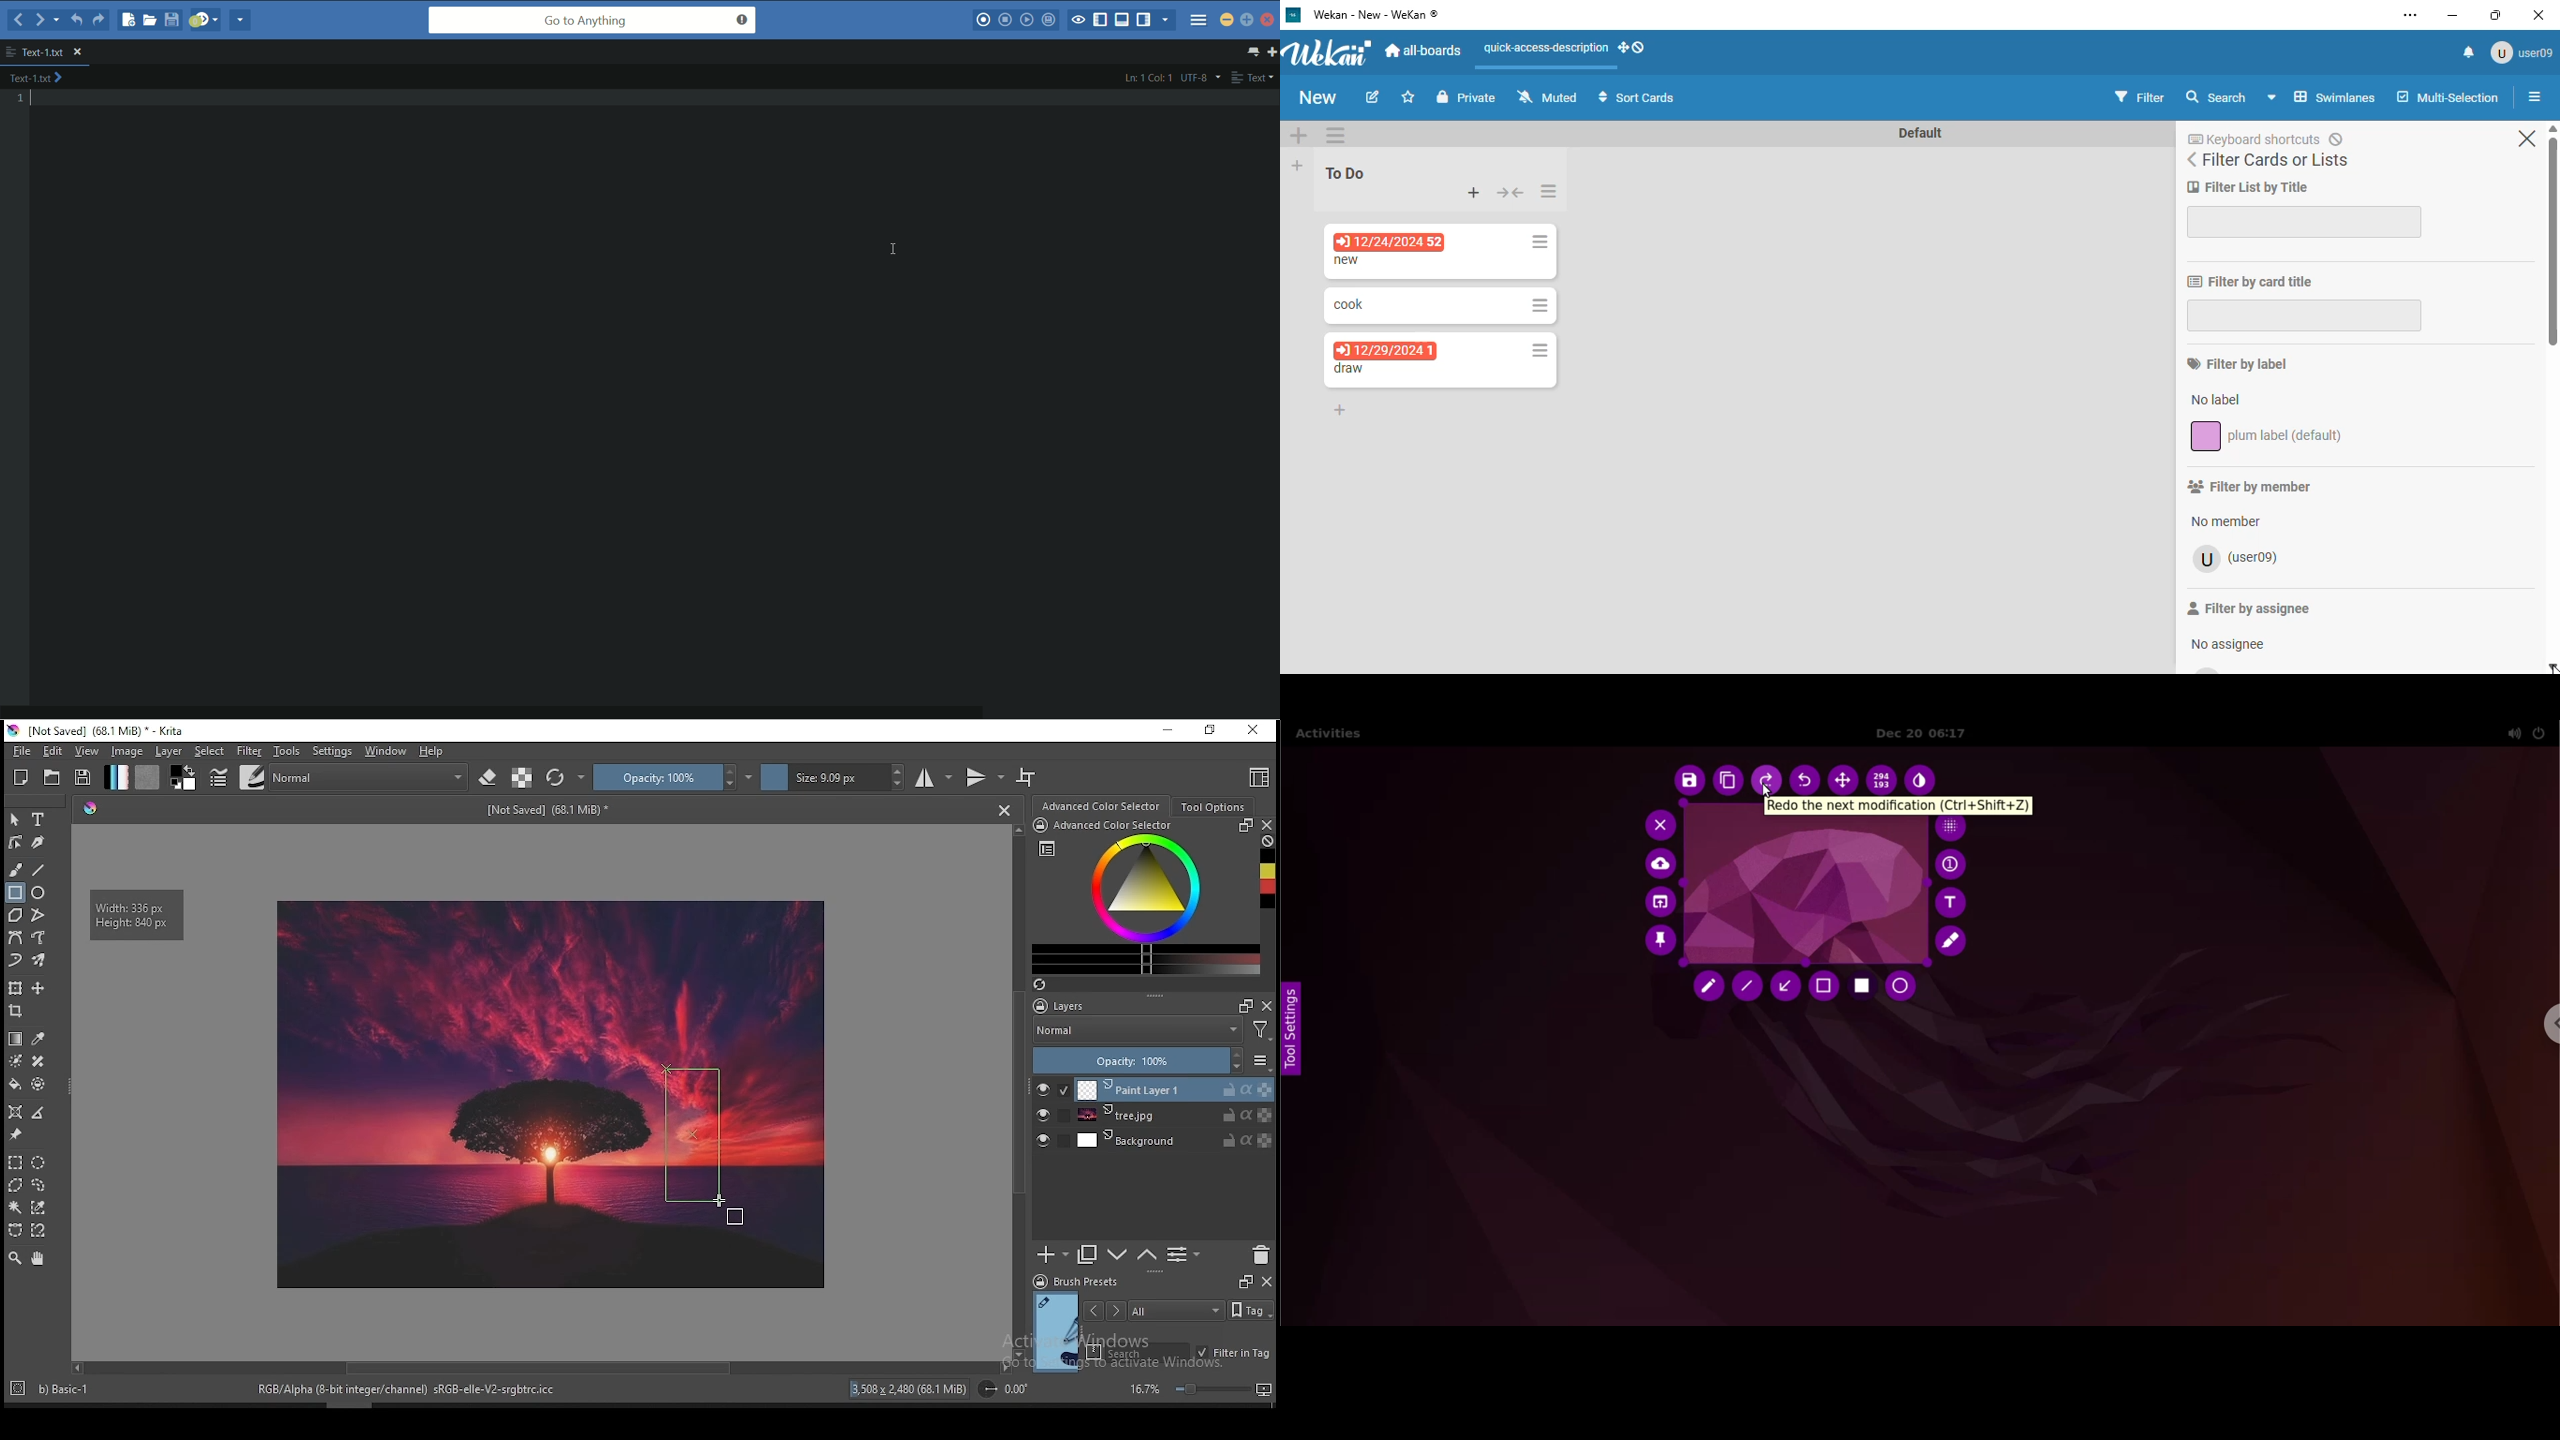  What do you see at coordinates (2538, 98) in the screenshot?
I see `open sidebar or close sidebar` at bounding box center [2538, 98].